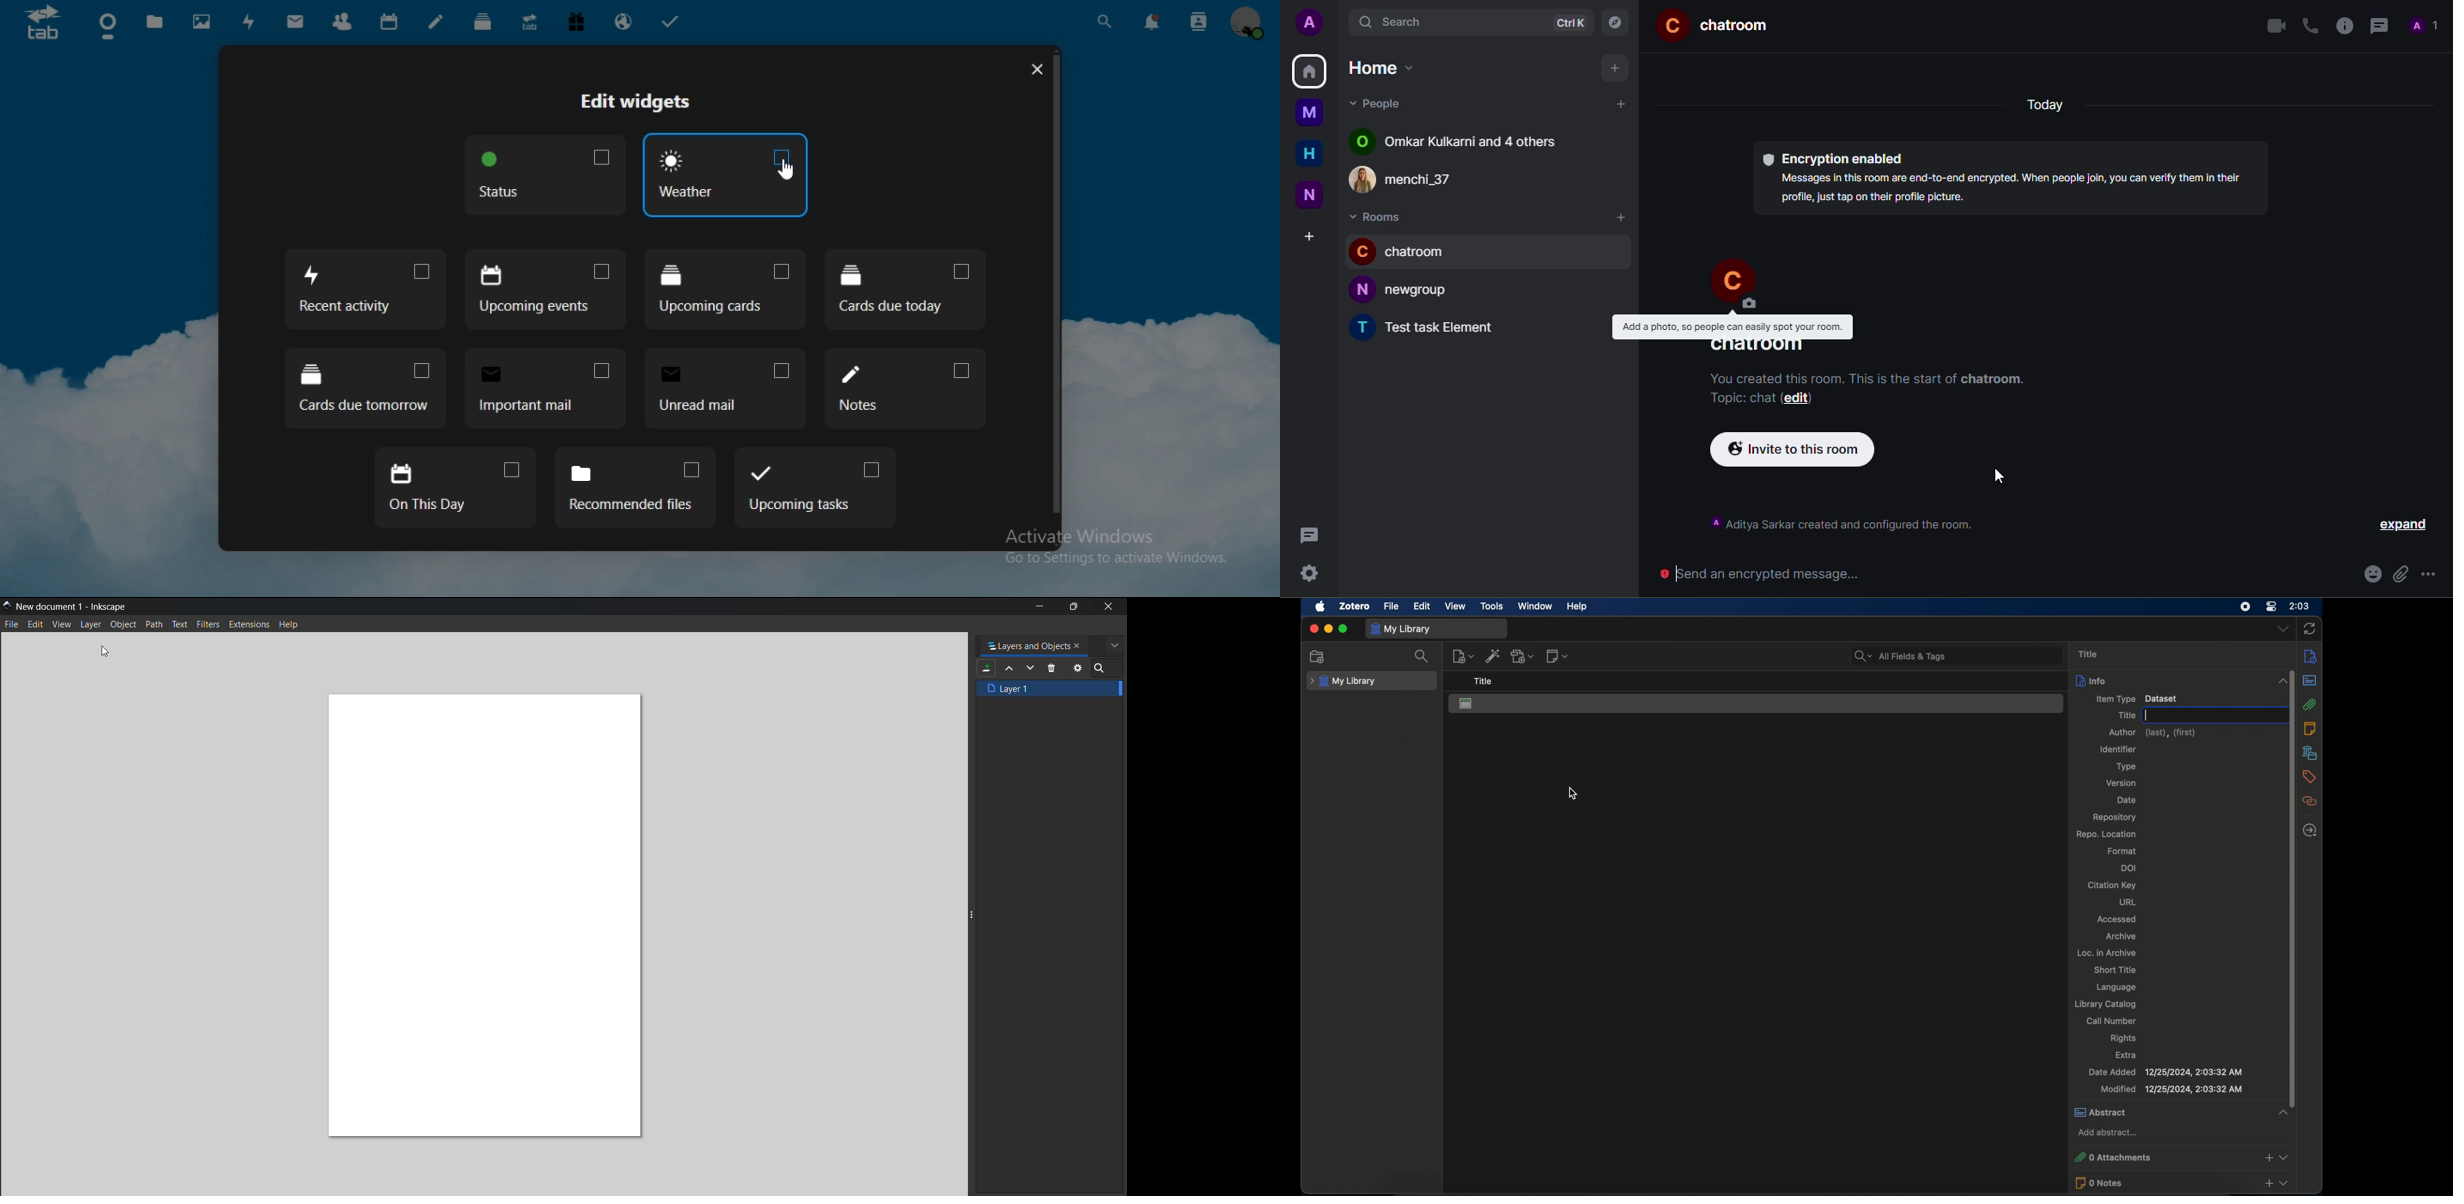  Describe the element at coordinates (637, 488) in the screenshot. I see `recommended files` at that location.